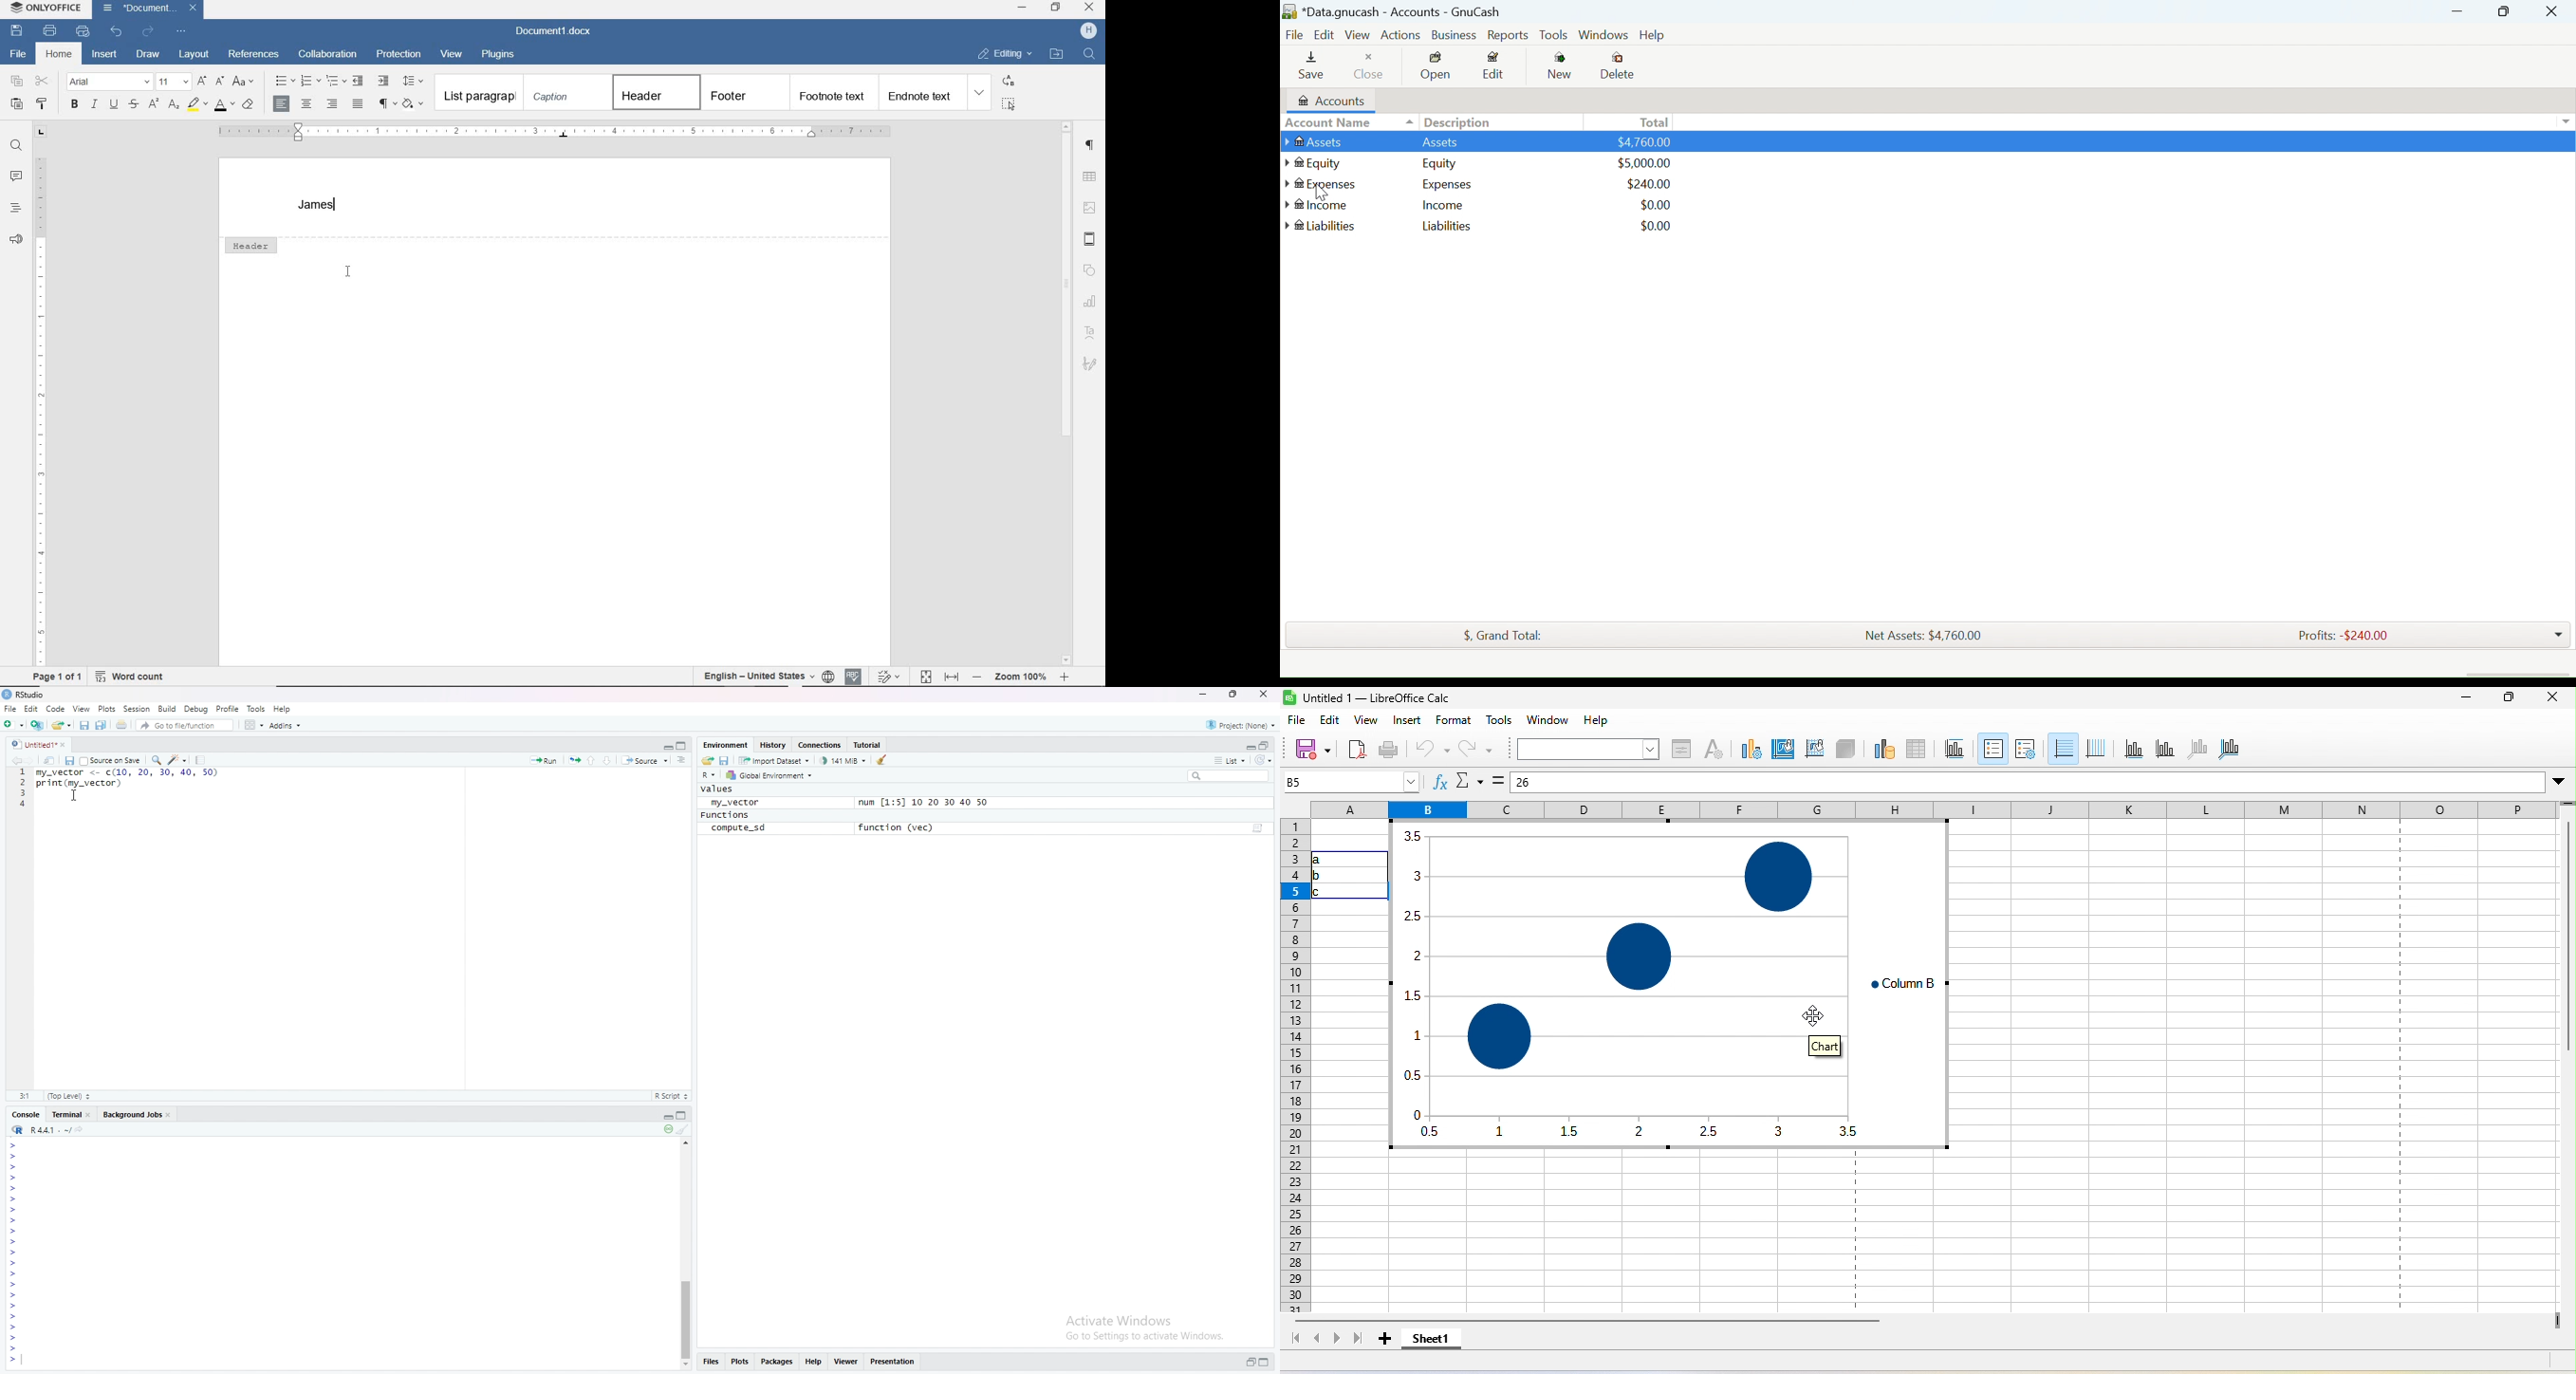 The image size is (2576, 1400). What do you see at coordinates (1435, 67) in the screenshot?
I see `Open` at bounding box center [1435, 67].